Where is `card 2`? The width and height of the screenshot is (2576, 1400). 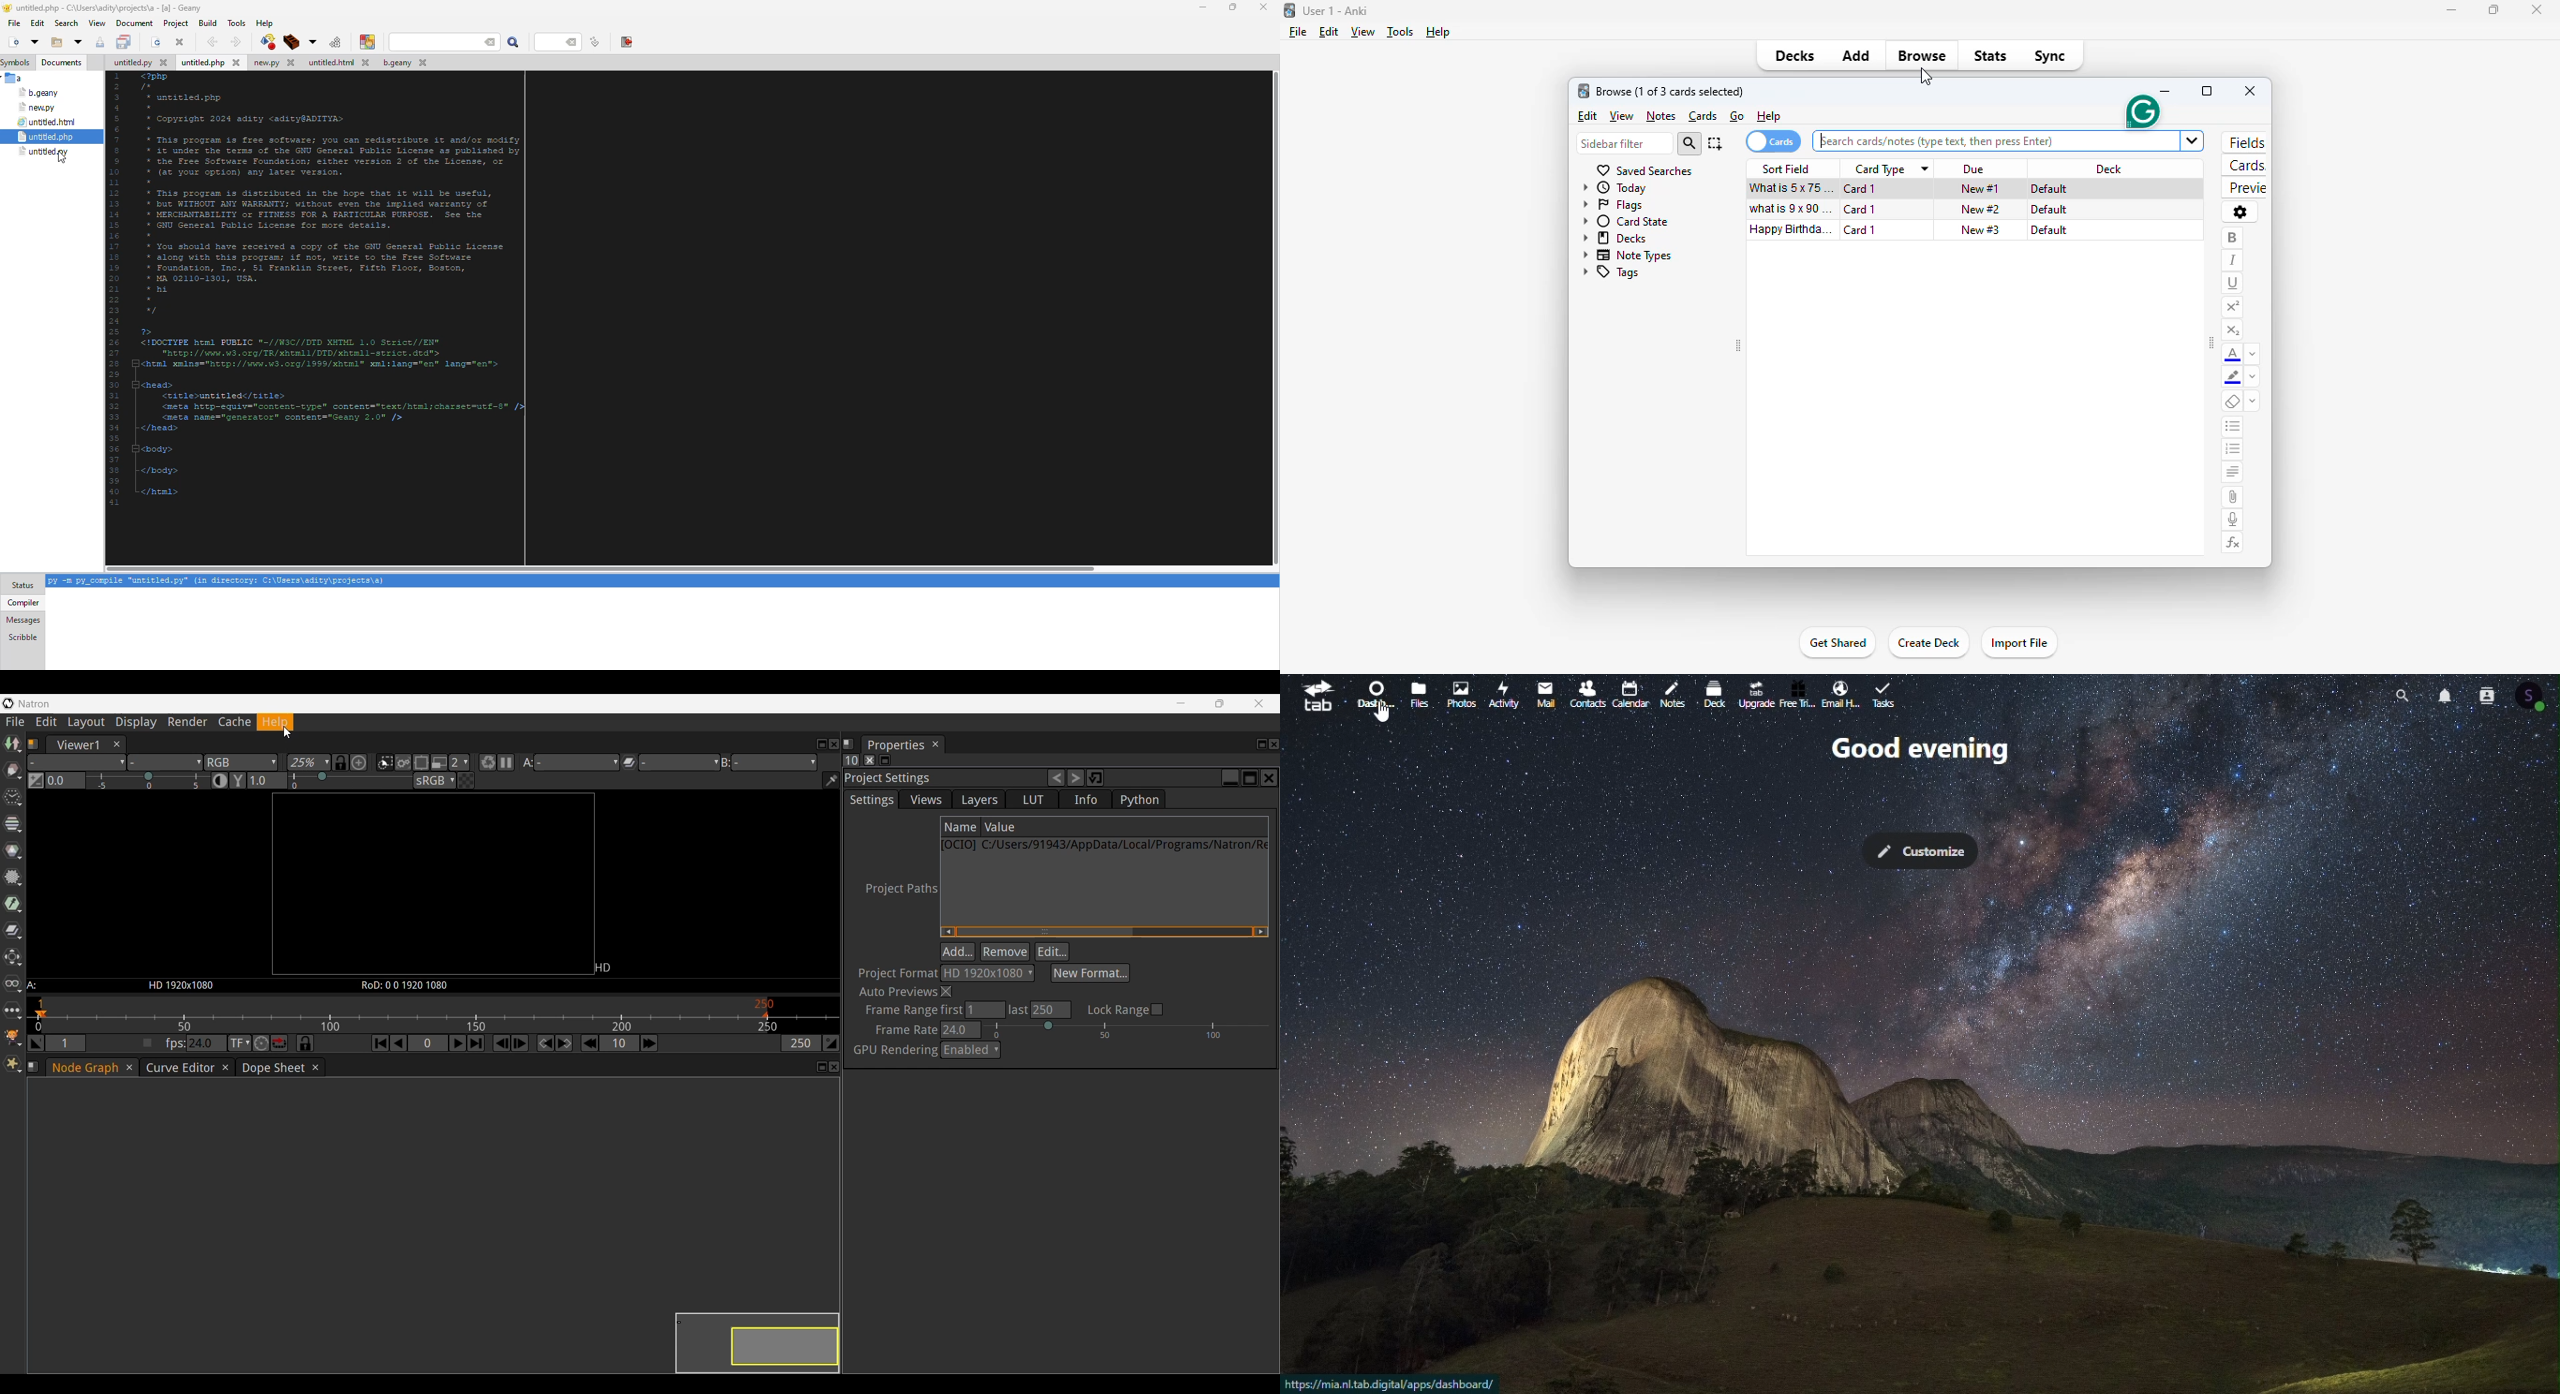
card 2 is located at coordinates (1862, 231).